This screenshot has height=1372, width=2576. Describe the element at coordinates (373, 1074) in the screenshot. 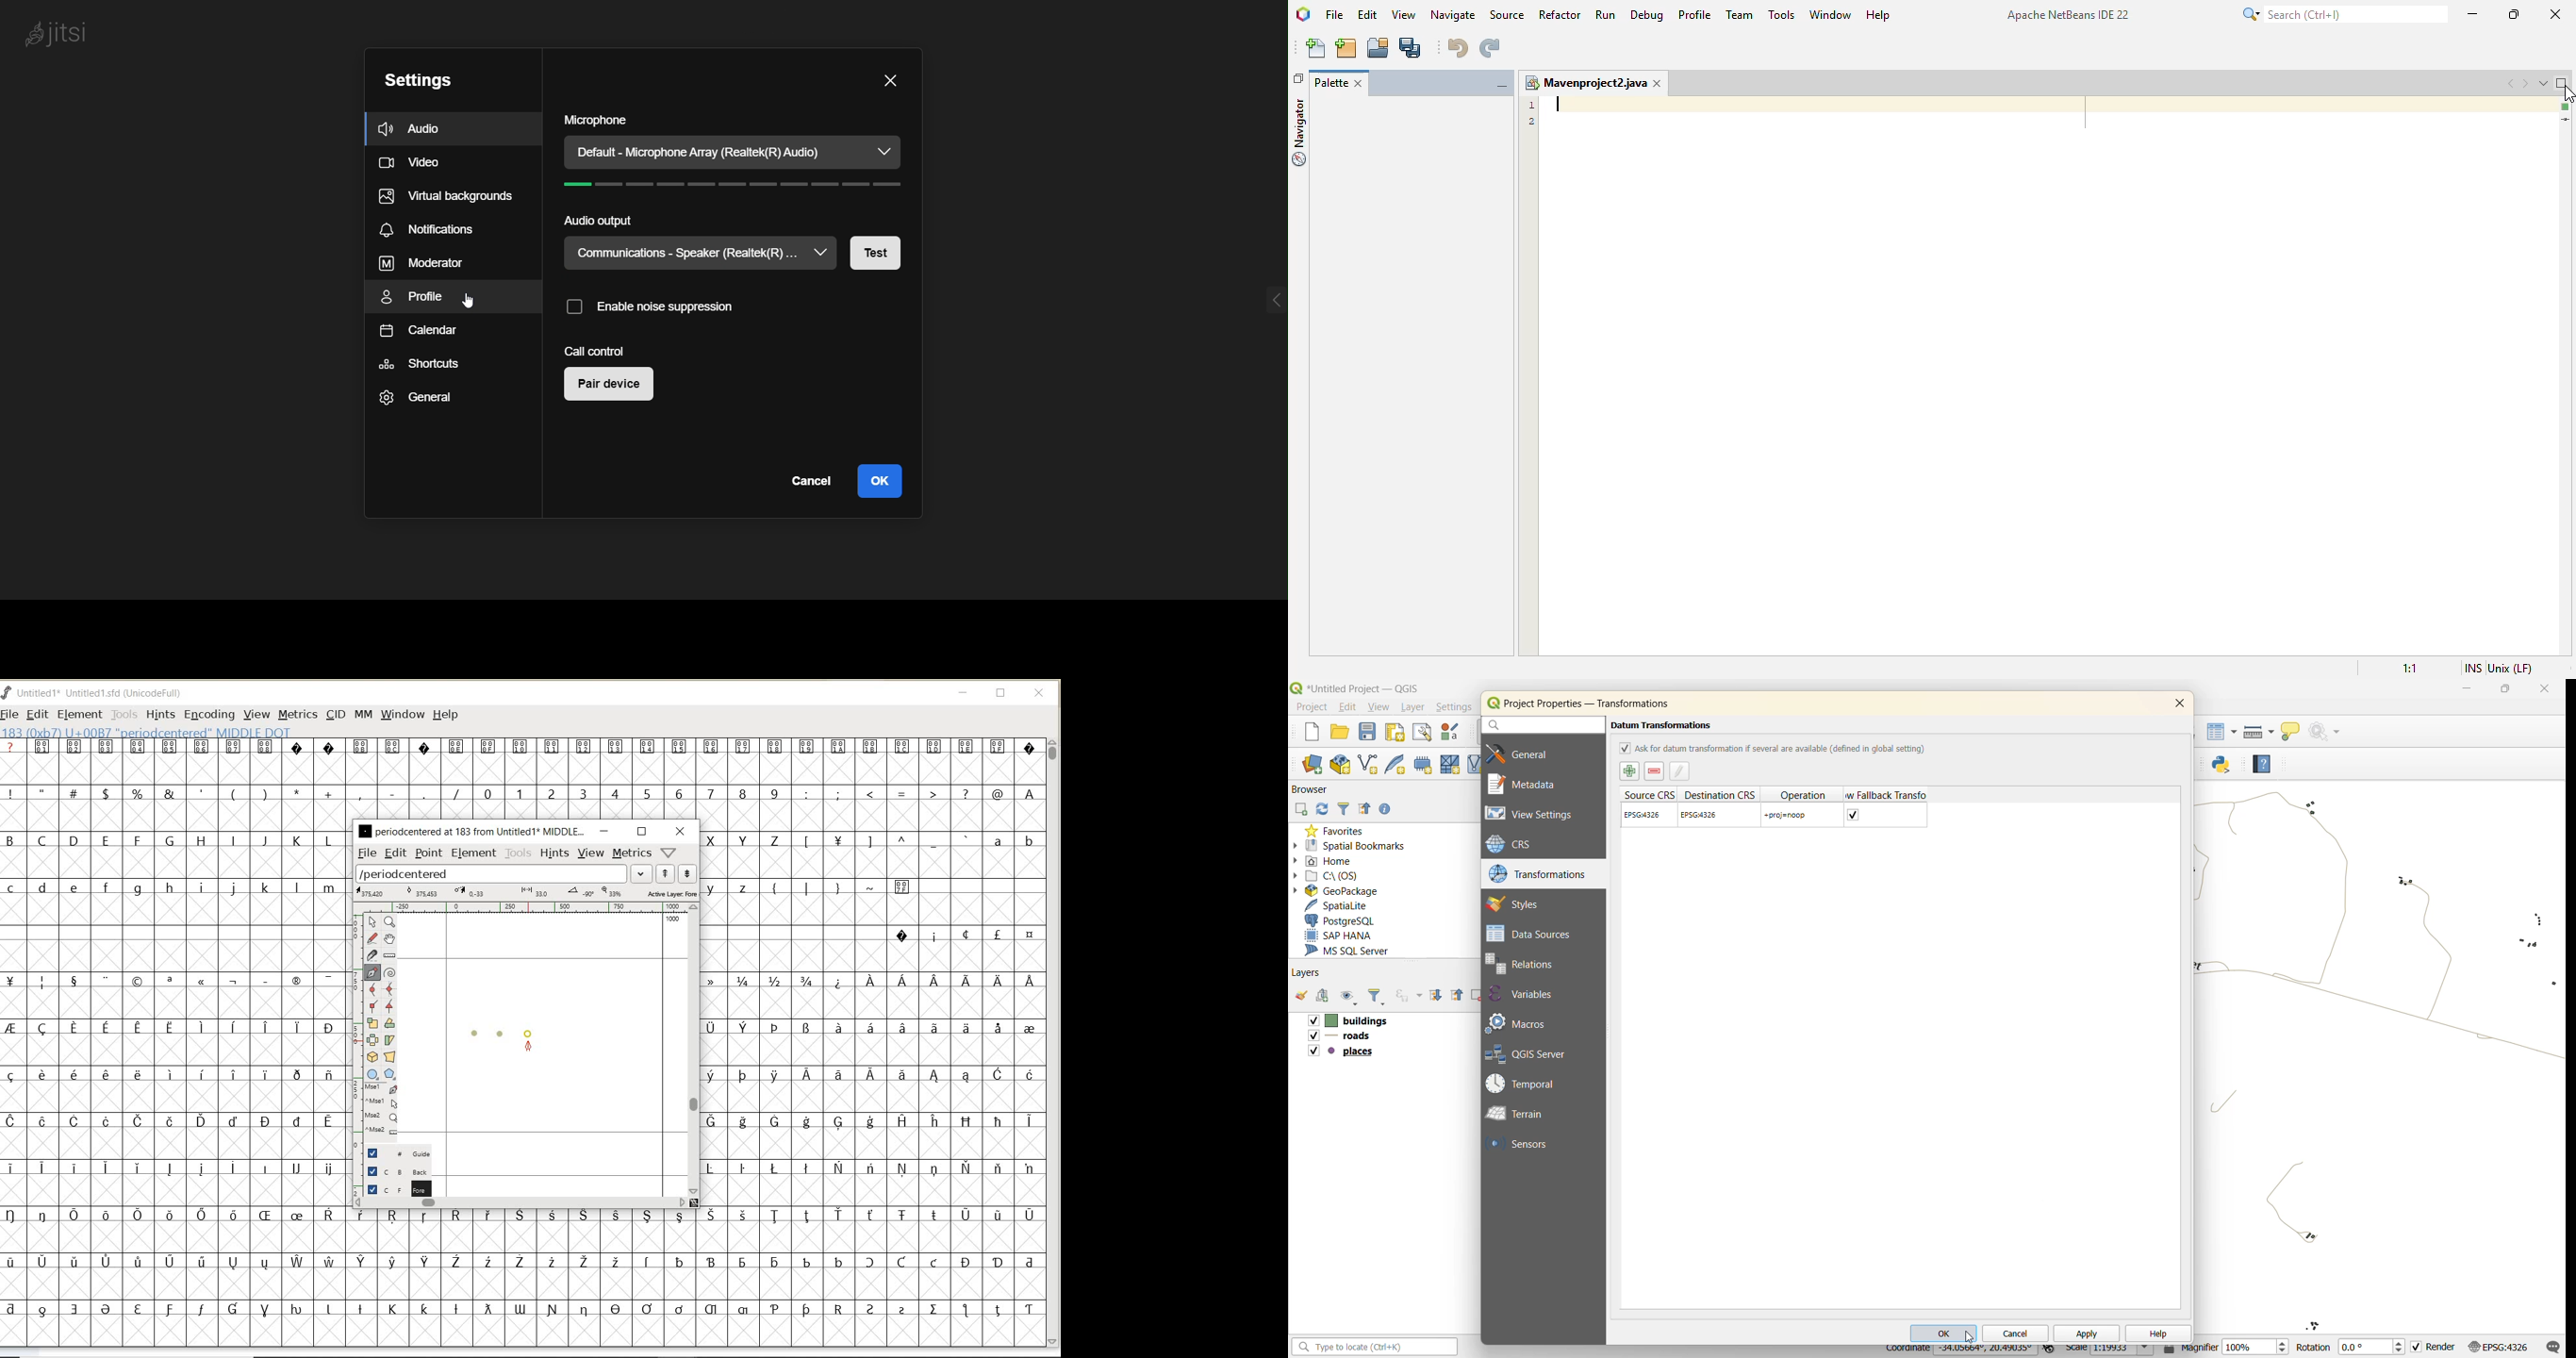

I see `rectangle or ellipse` at that location.